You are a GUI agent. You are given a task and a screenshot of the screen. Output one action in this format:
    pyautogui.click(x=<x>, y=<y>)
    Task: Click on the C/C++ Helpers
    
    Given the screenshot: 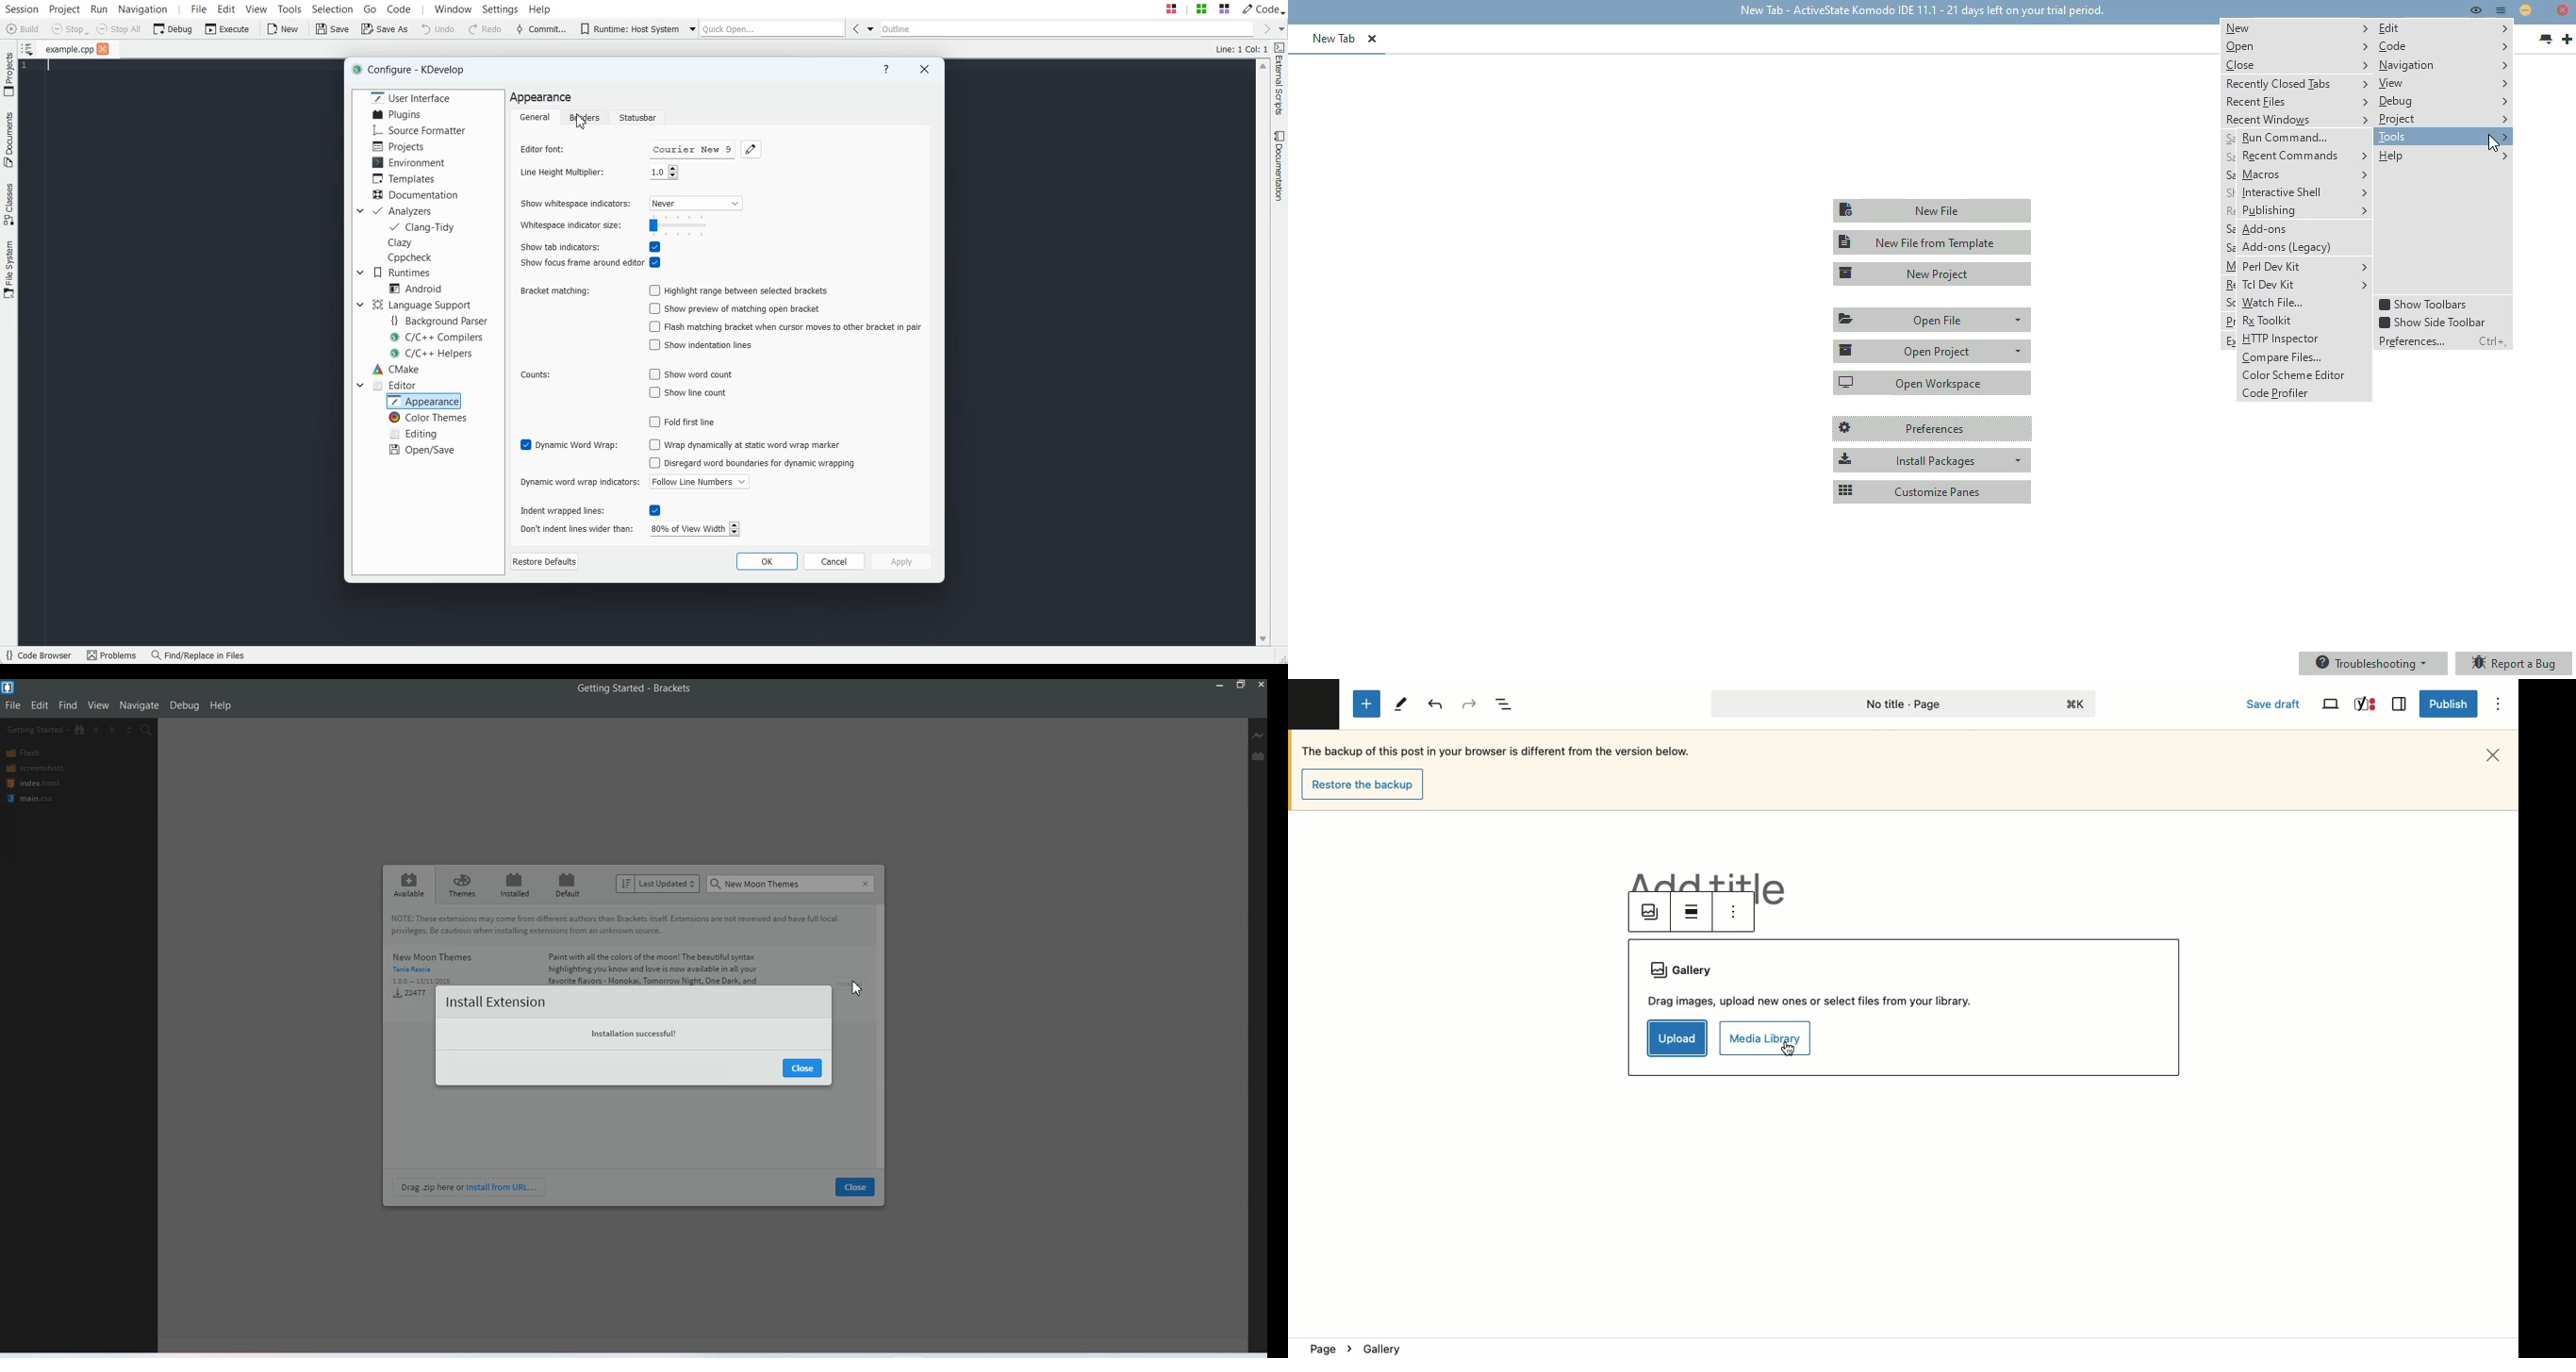 What is the action you would take?
    pyautogui.click(x=433, y=353)
    